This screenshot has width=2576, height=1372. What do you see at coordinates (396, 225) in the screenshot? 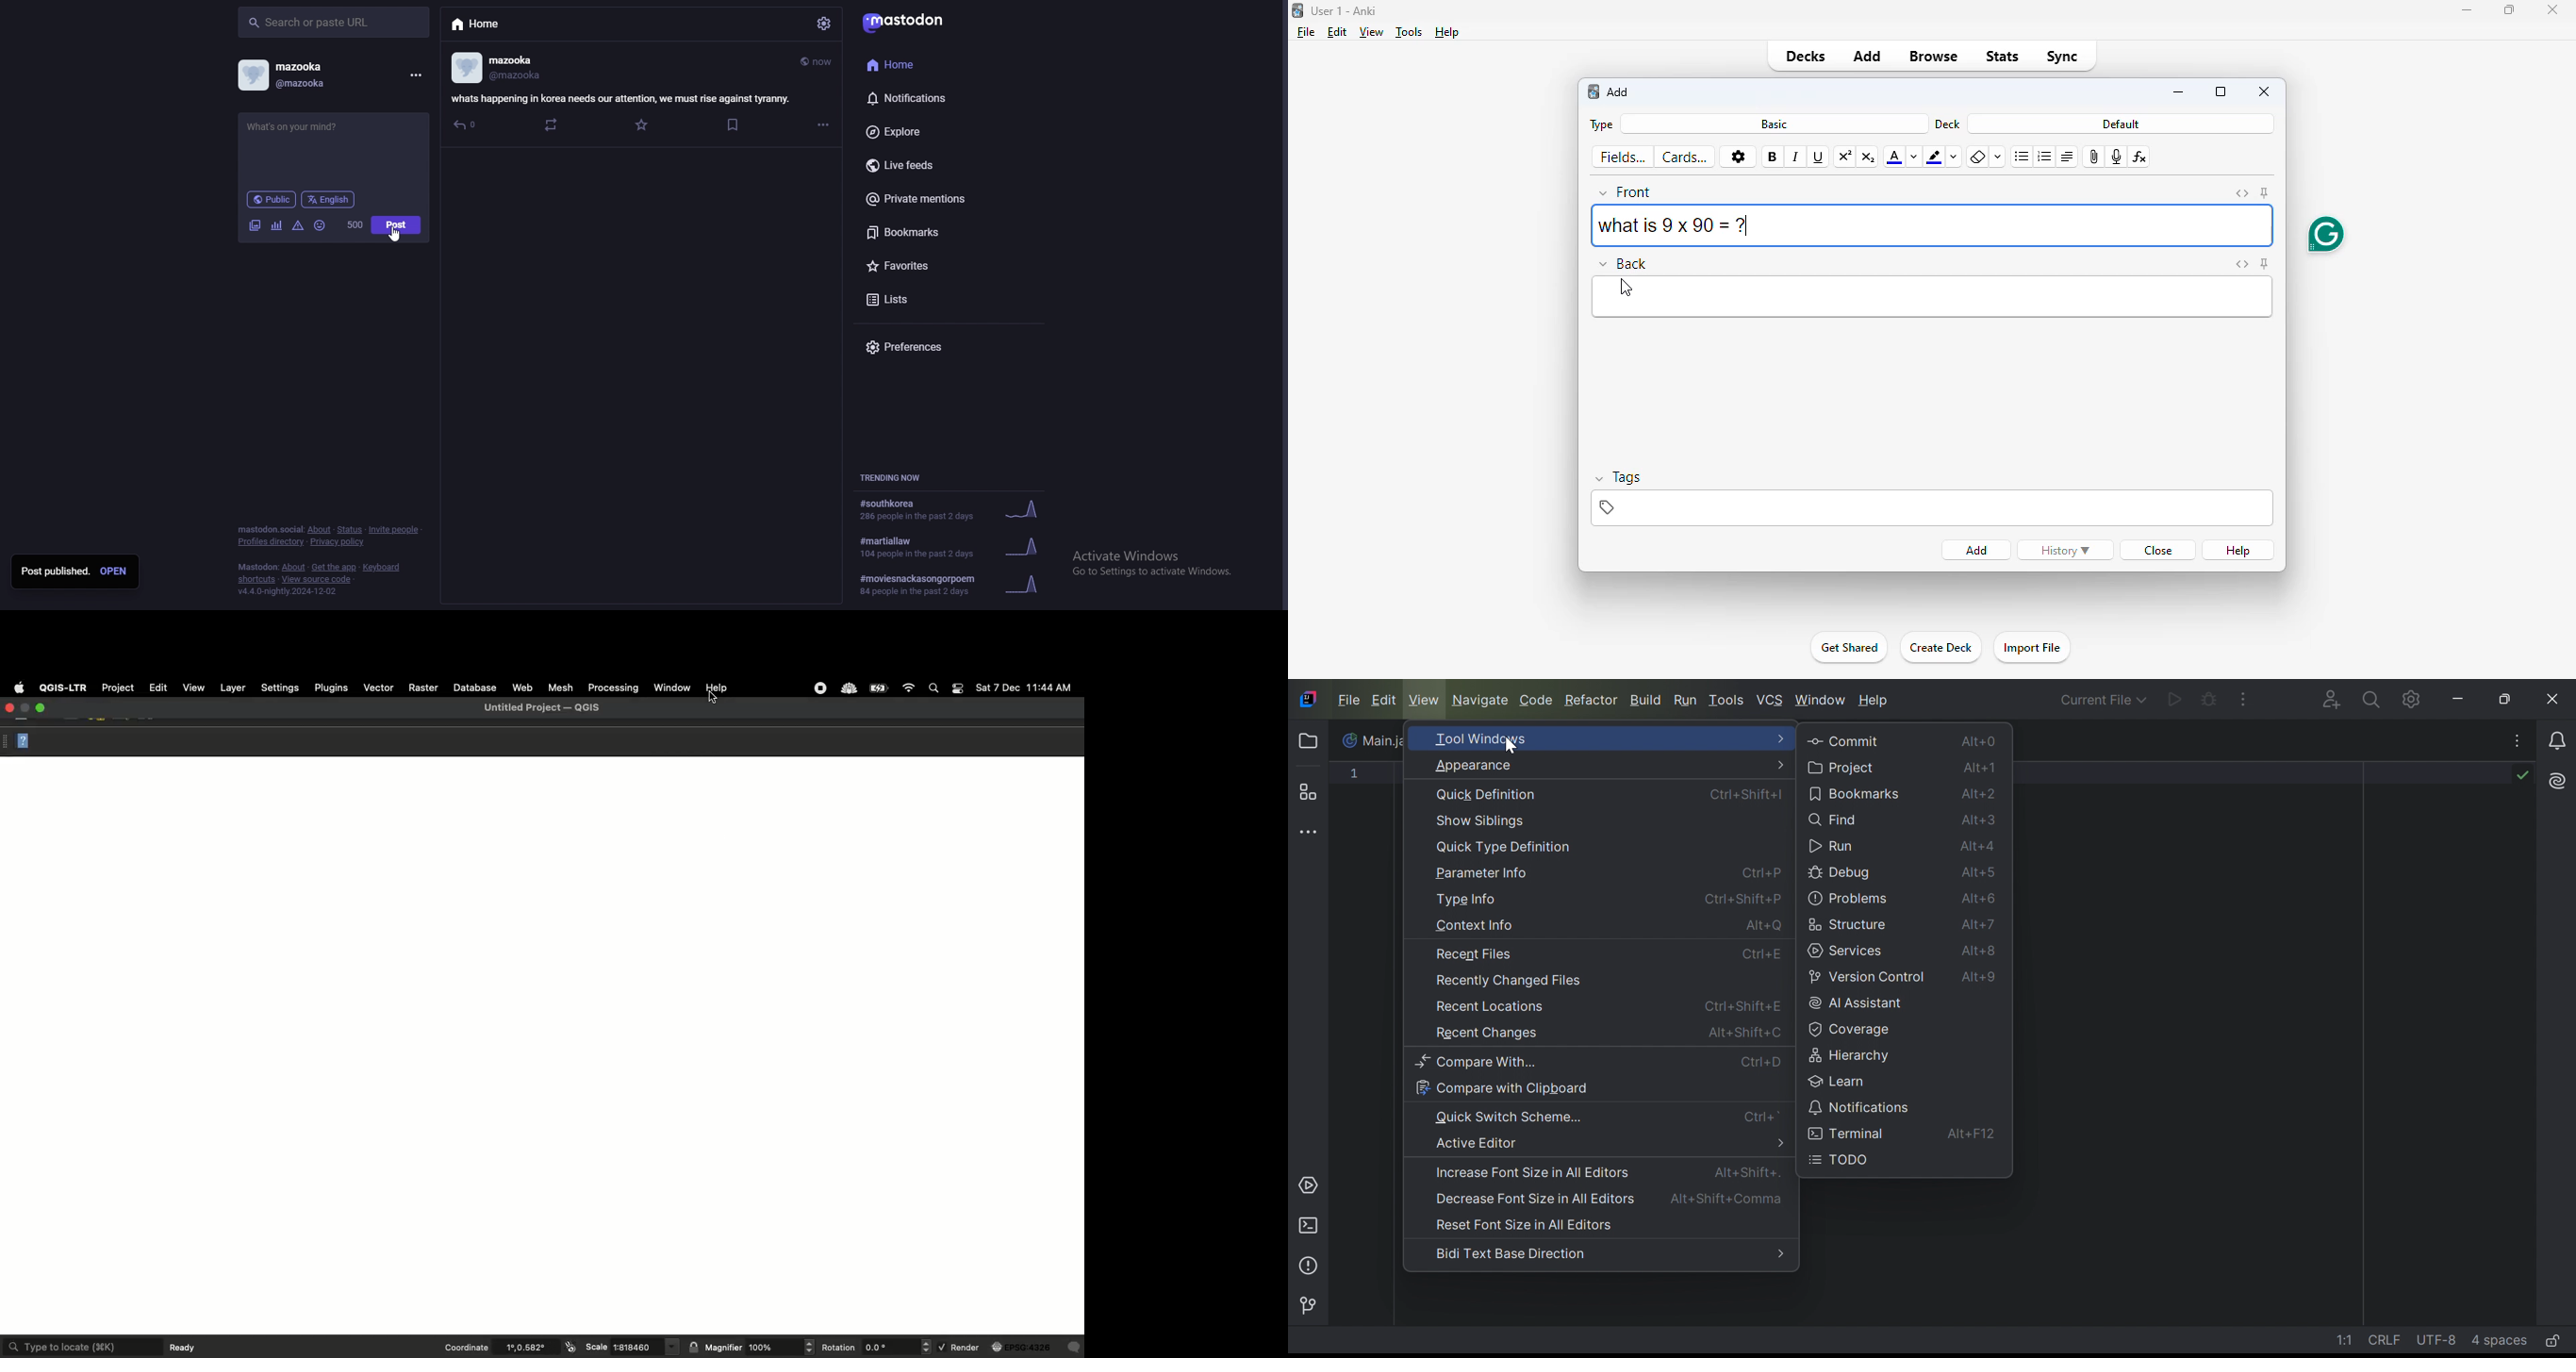
I see `post` at bounding box center [396, 225].